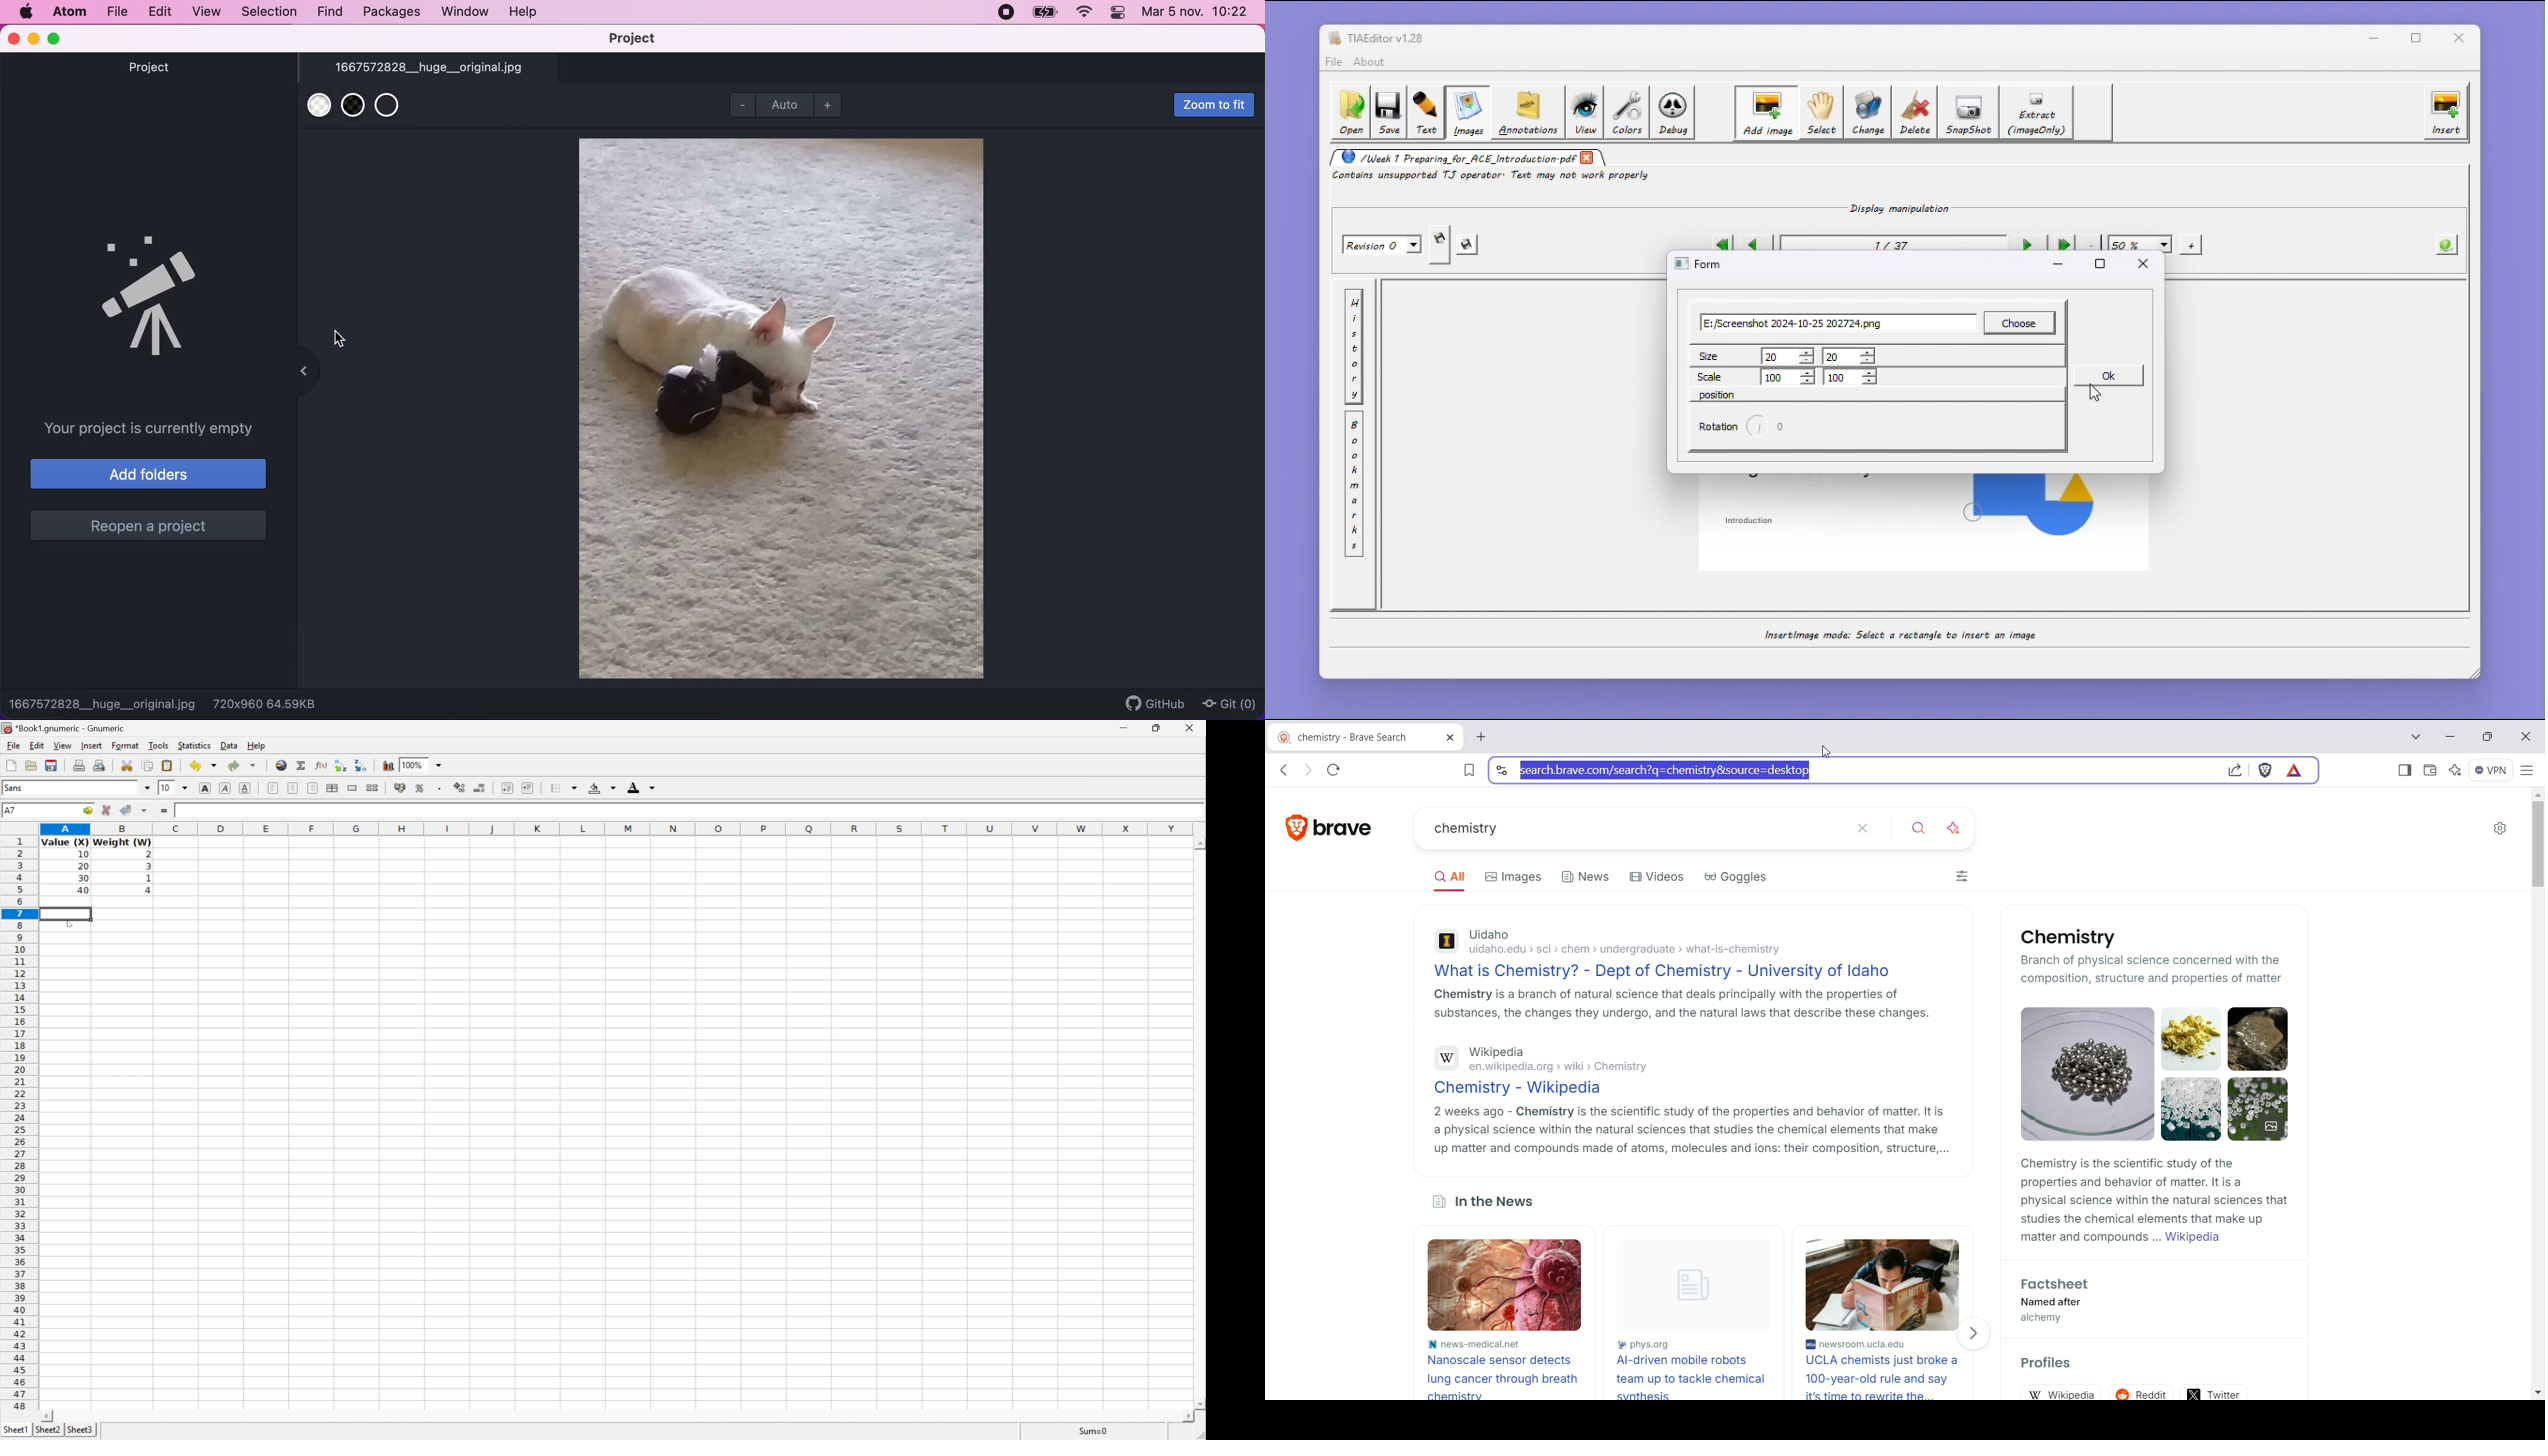 This screenshot has width=2548, height=1456. I want to click on edit, so click(160, 12).